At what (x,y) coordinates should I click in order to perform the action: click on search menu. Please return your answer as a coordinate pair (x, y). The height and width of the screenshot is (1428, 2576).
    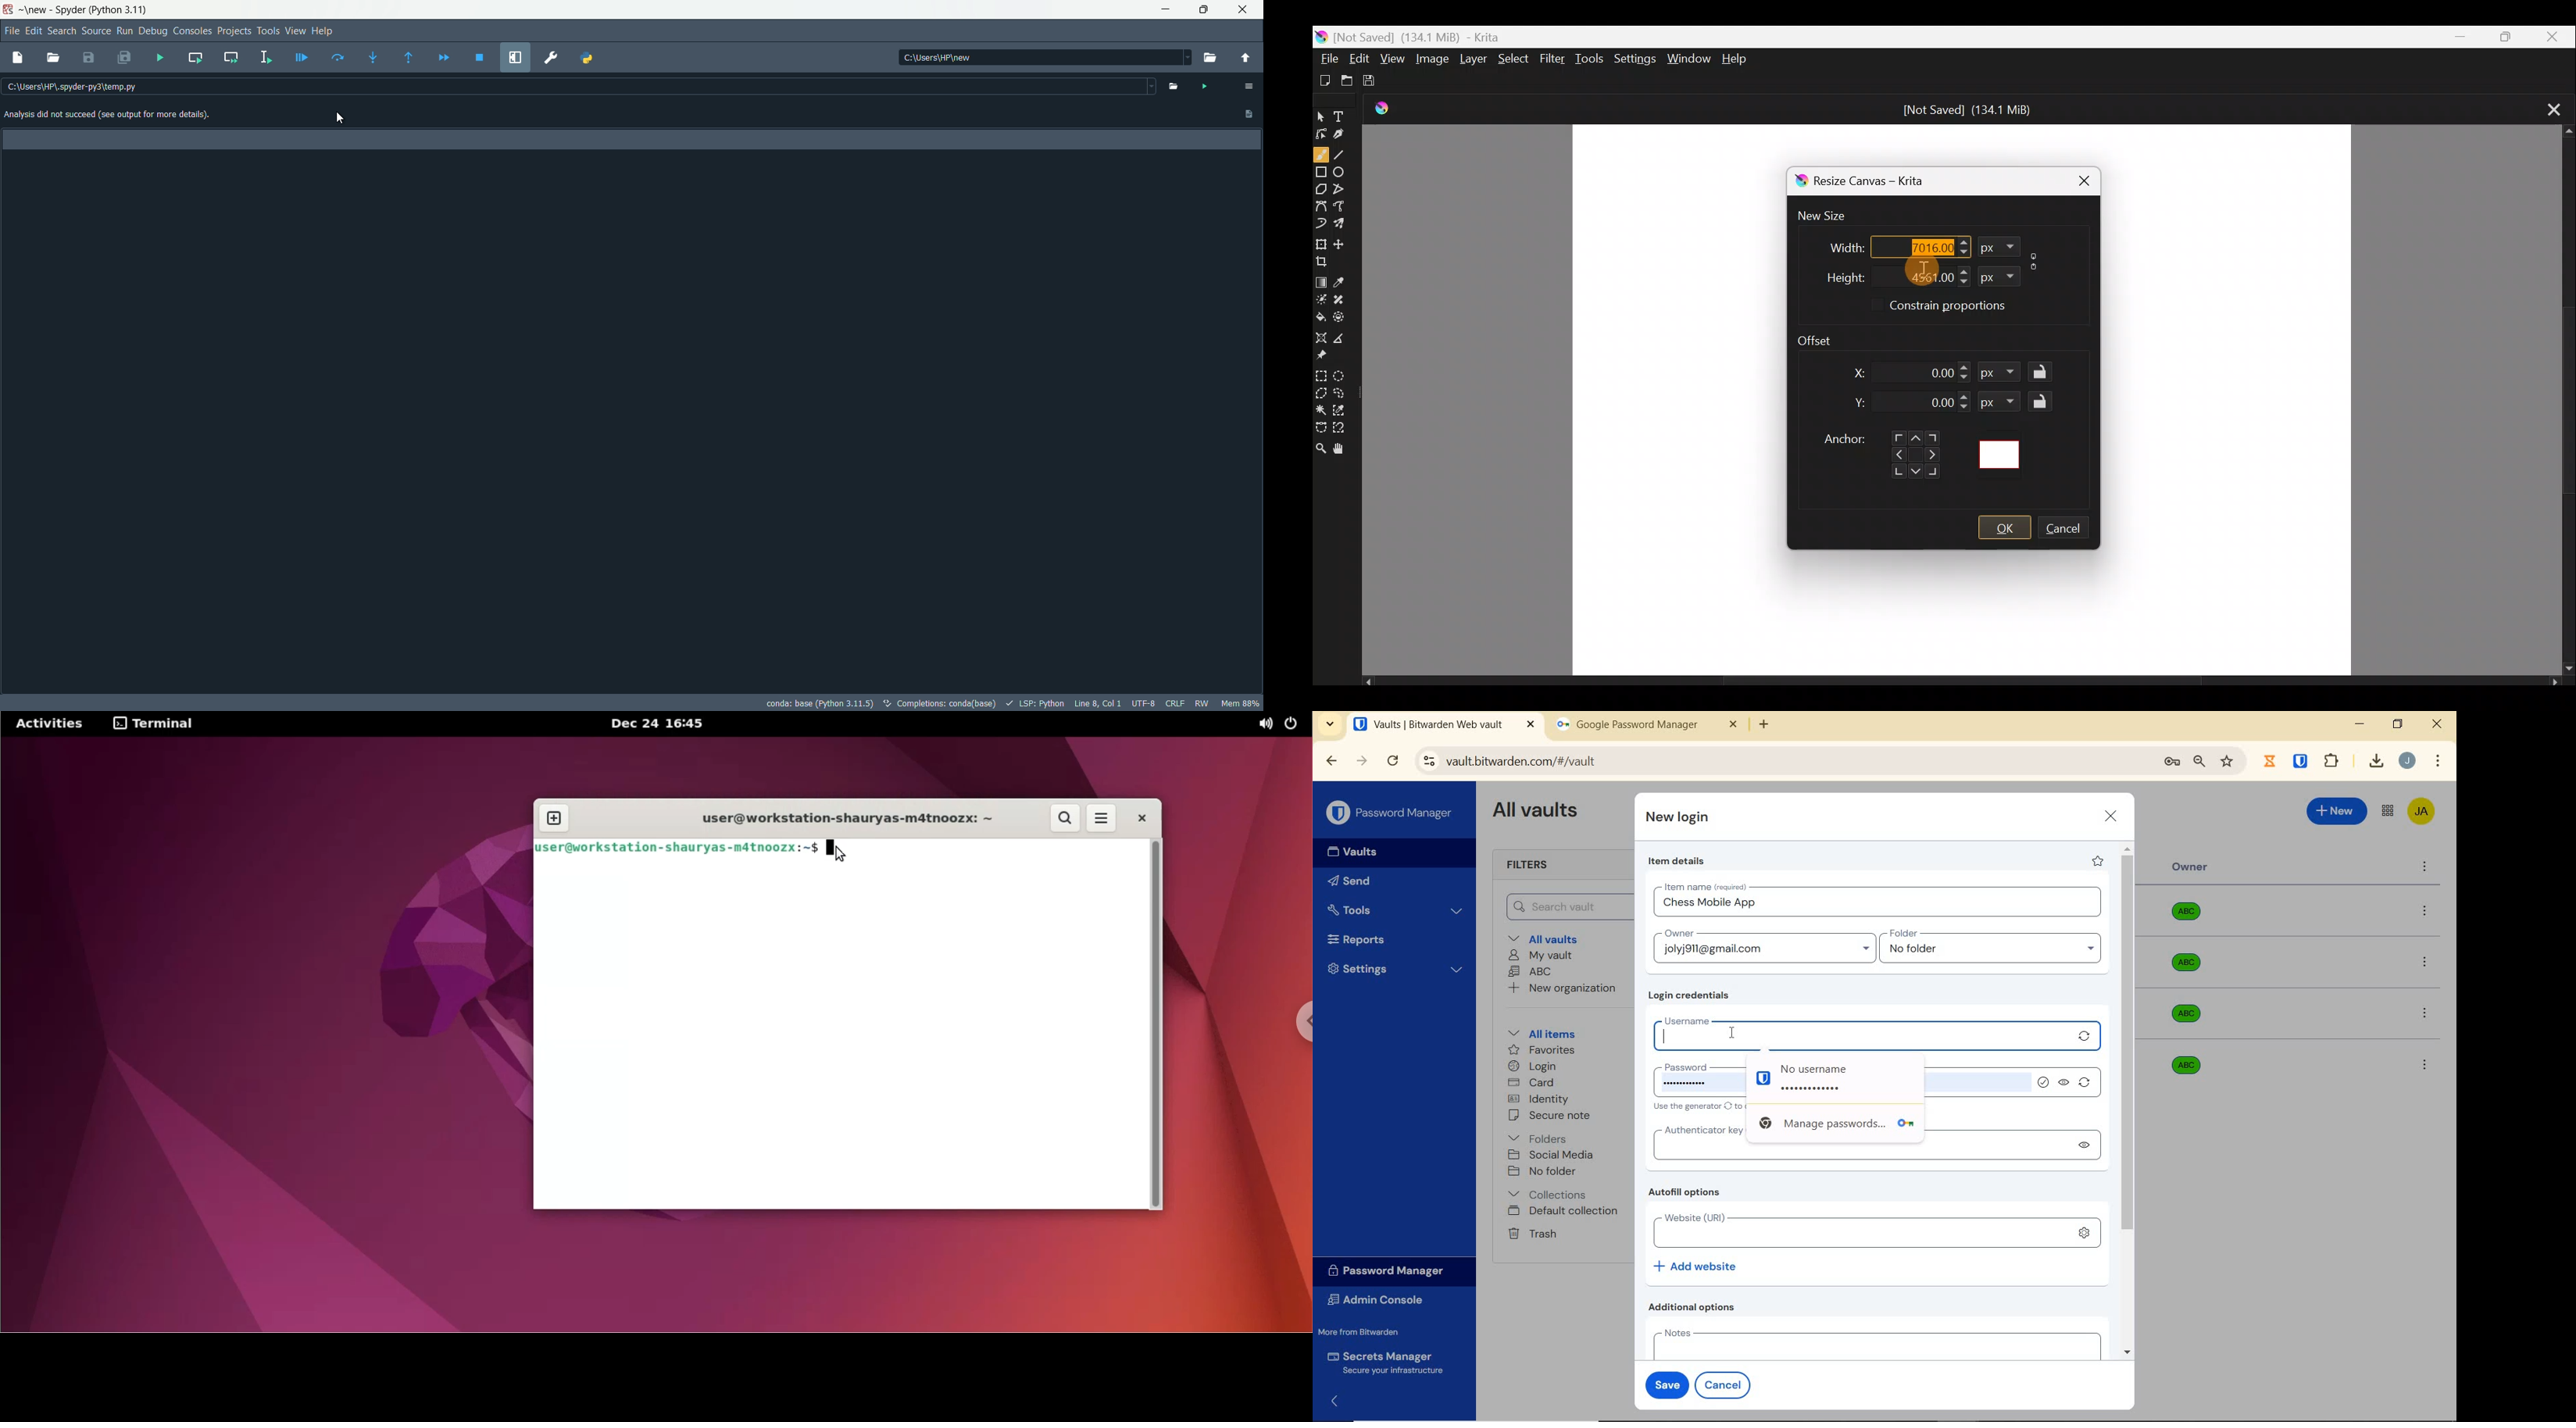
    Looking at the image, I should click on (60, 32).